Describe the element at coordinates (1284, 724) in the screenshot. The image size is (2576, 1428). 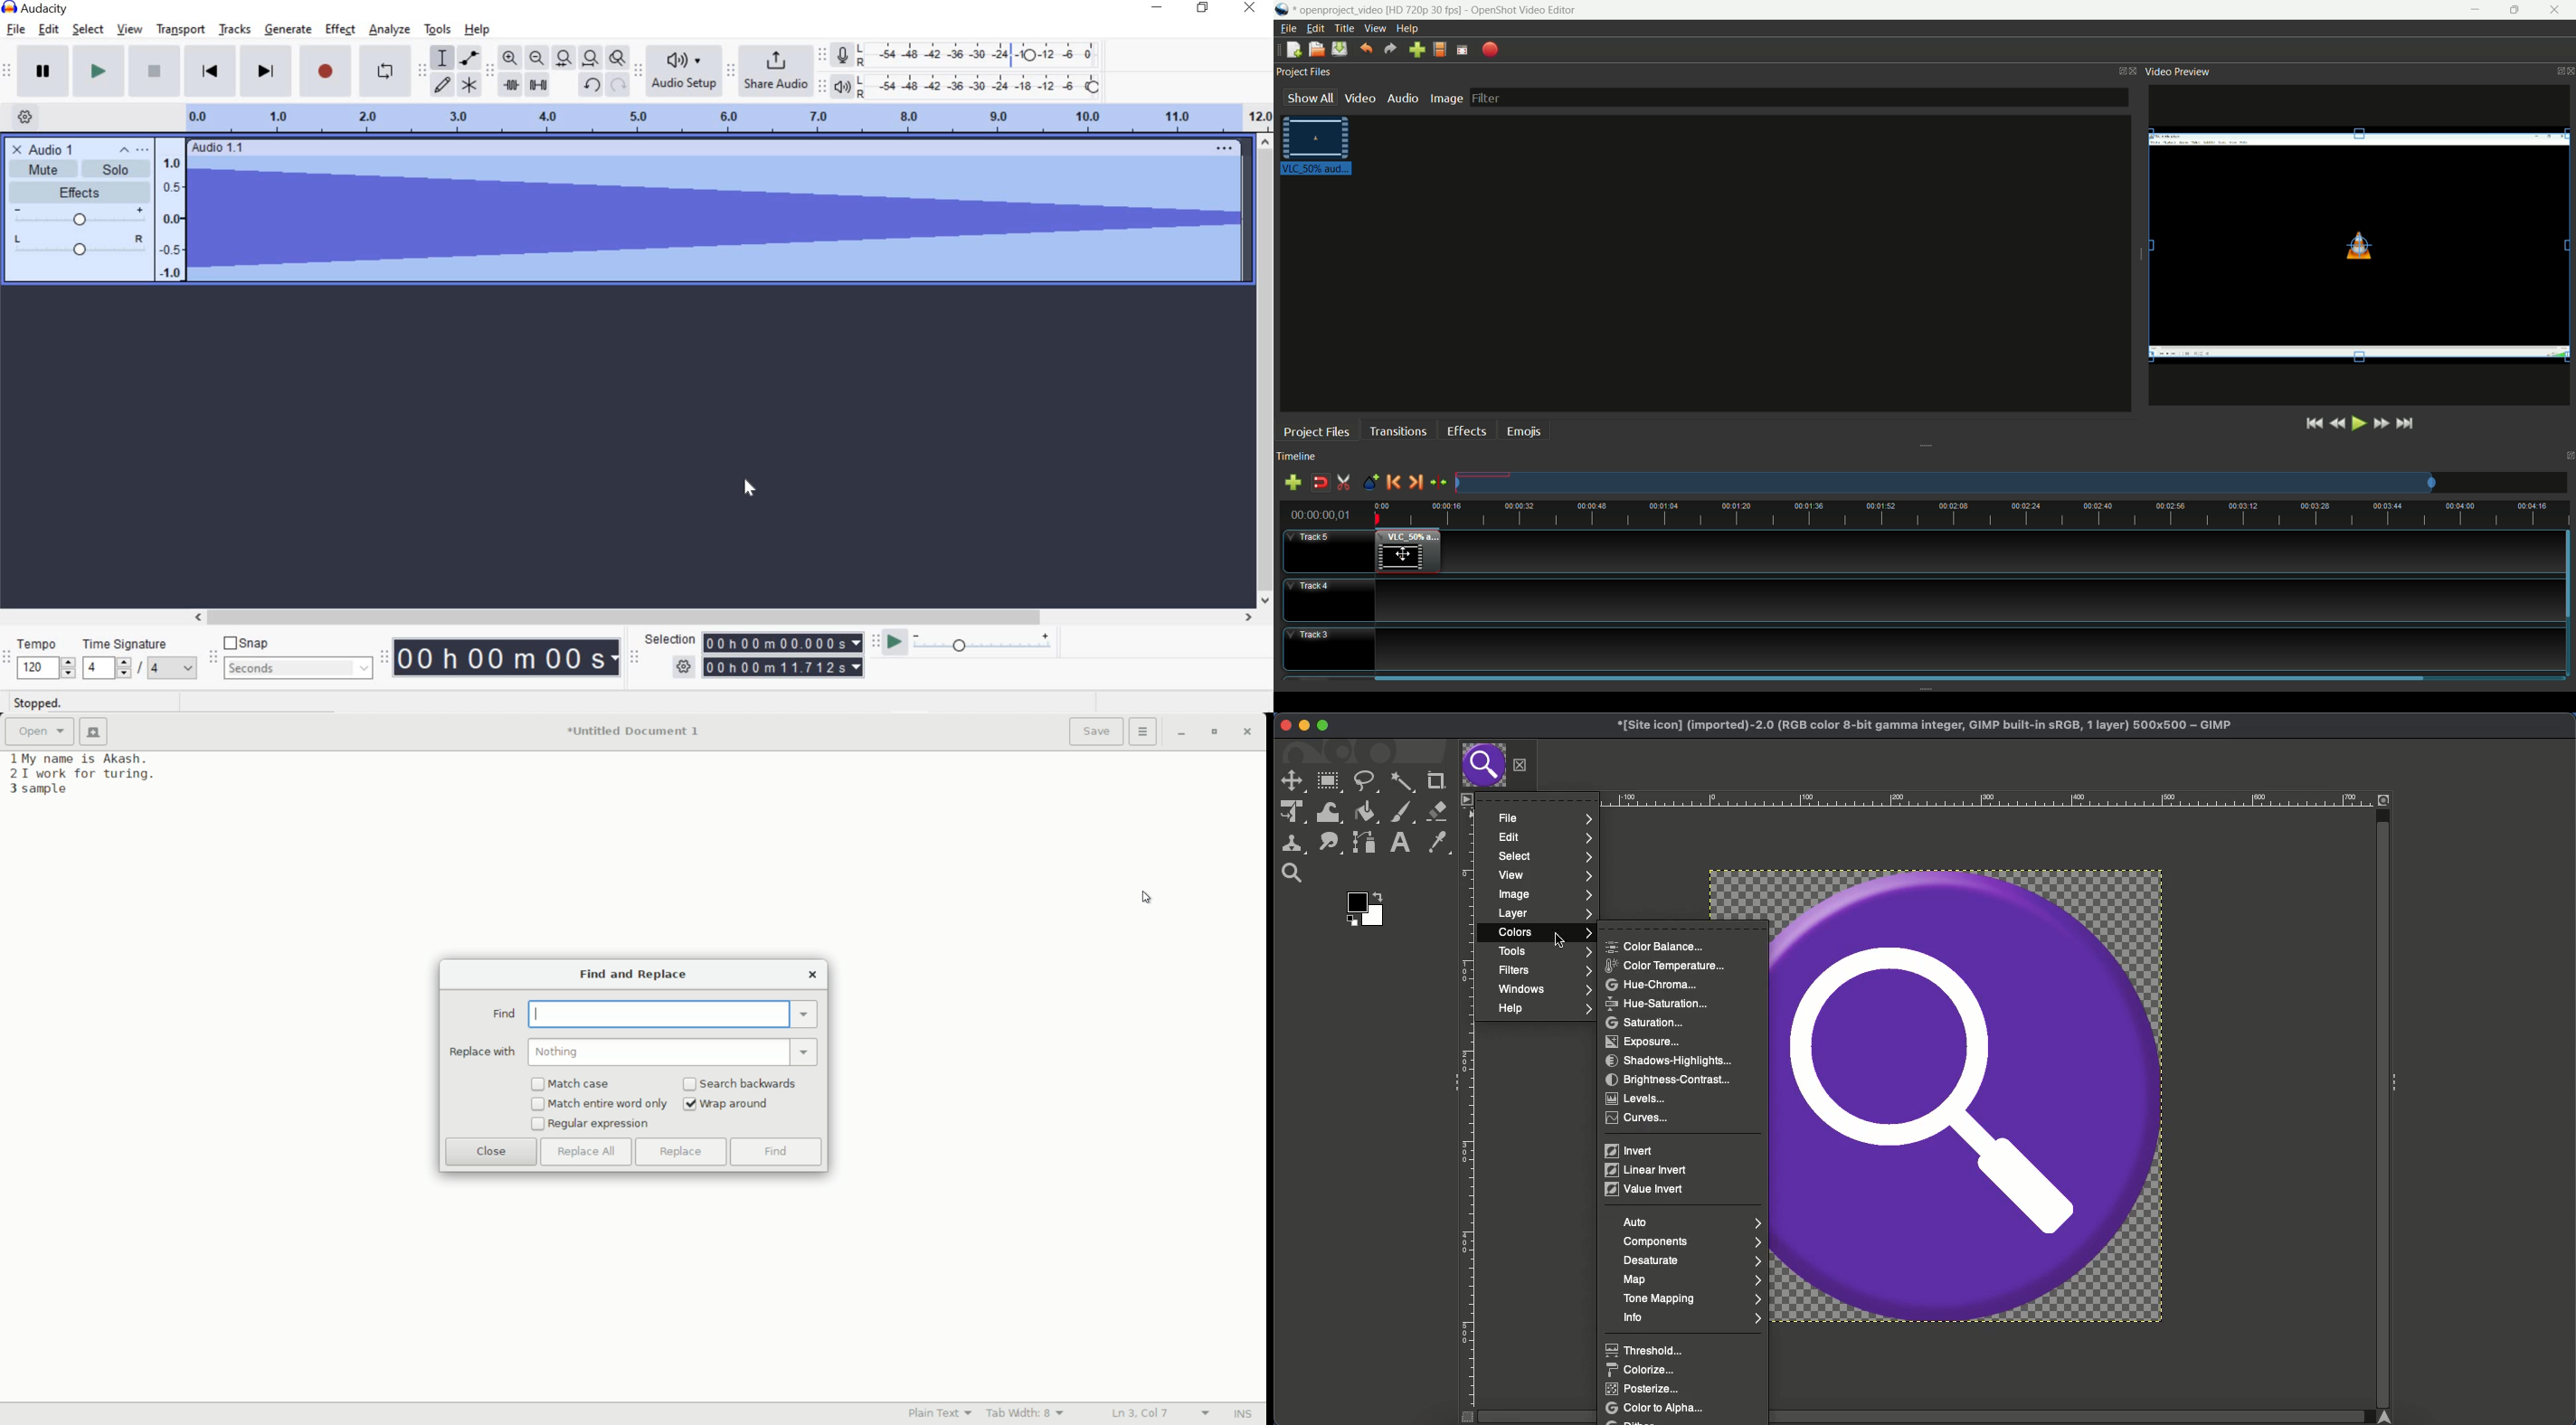
I see `Close` at that location.